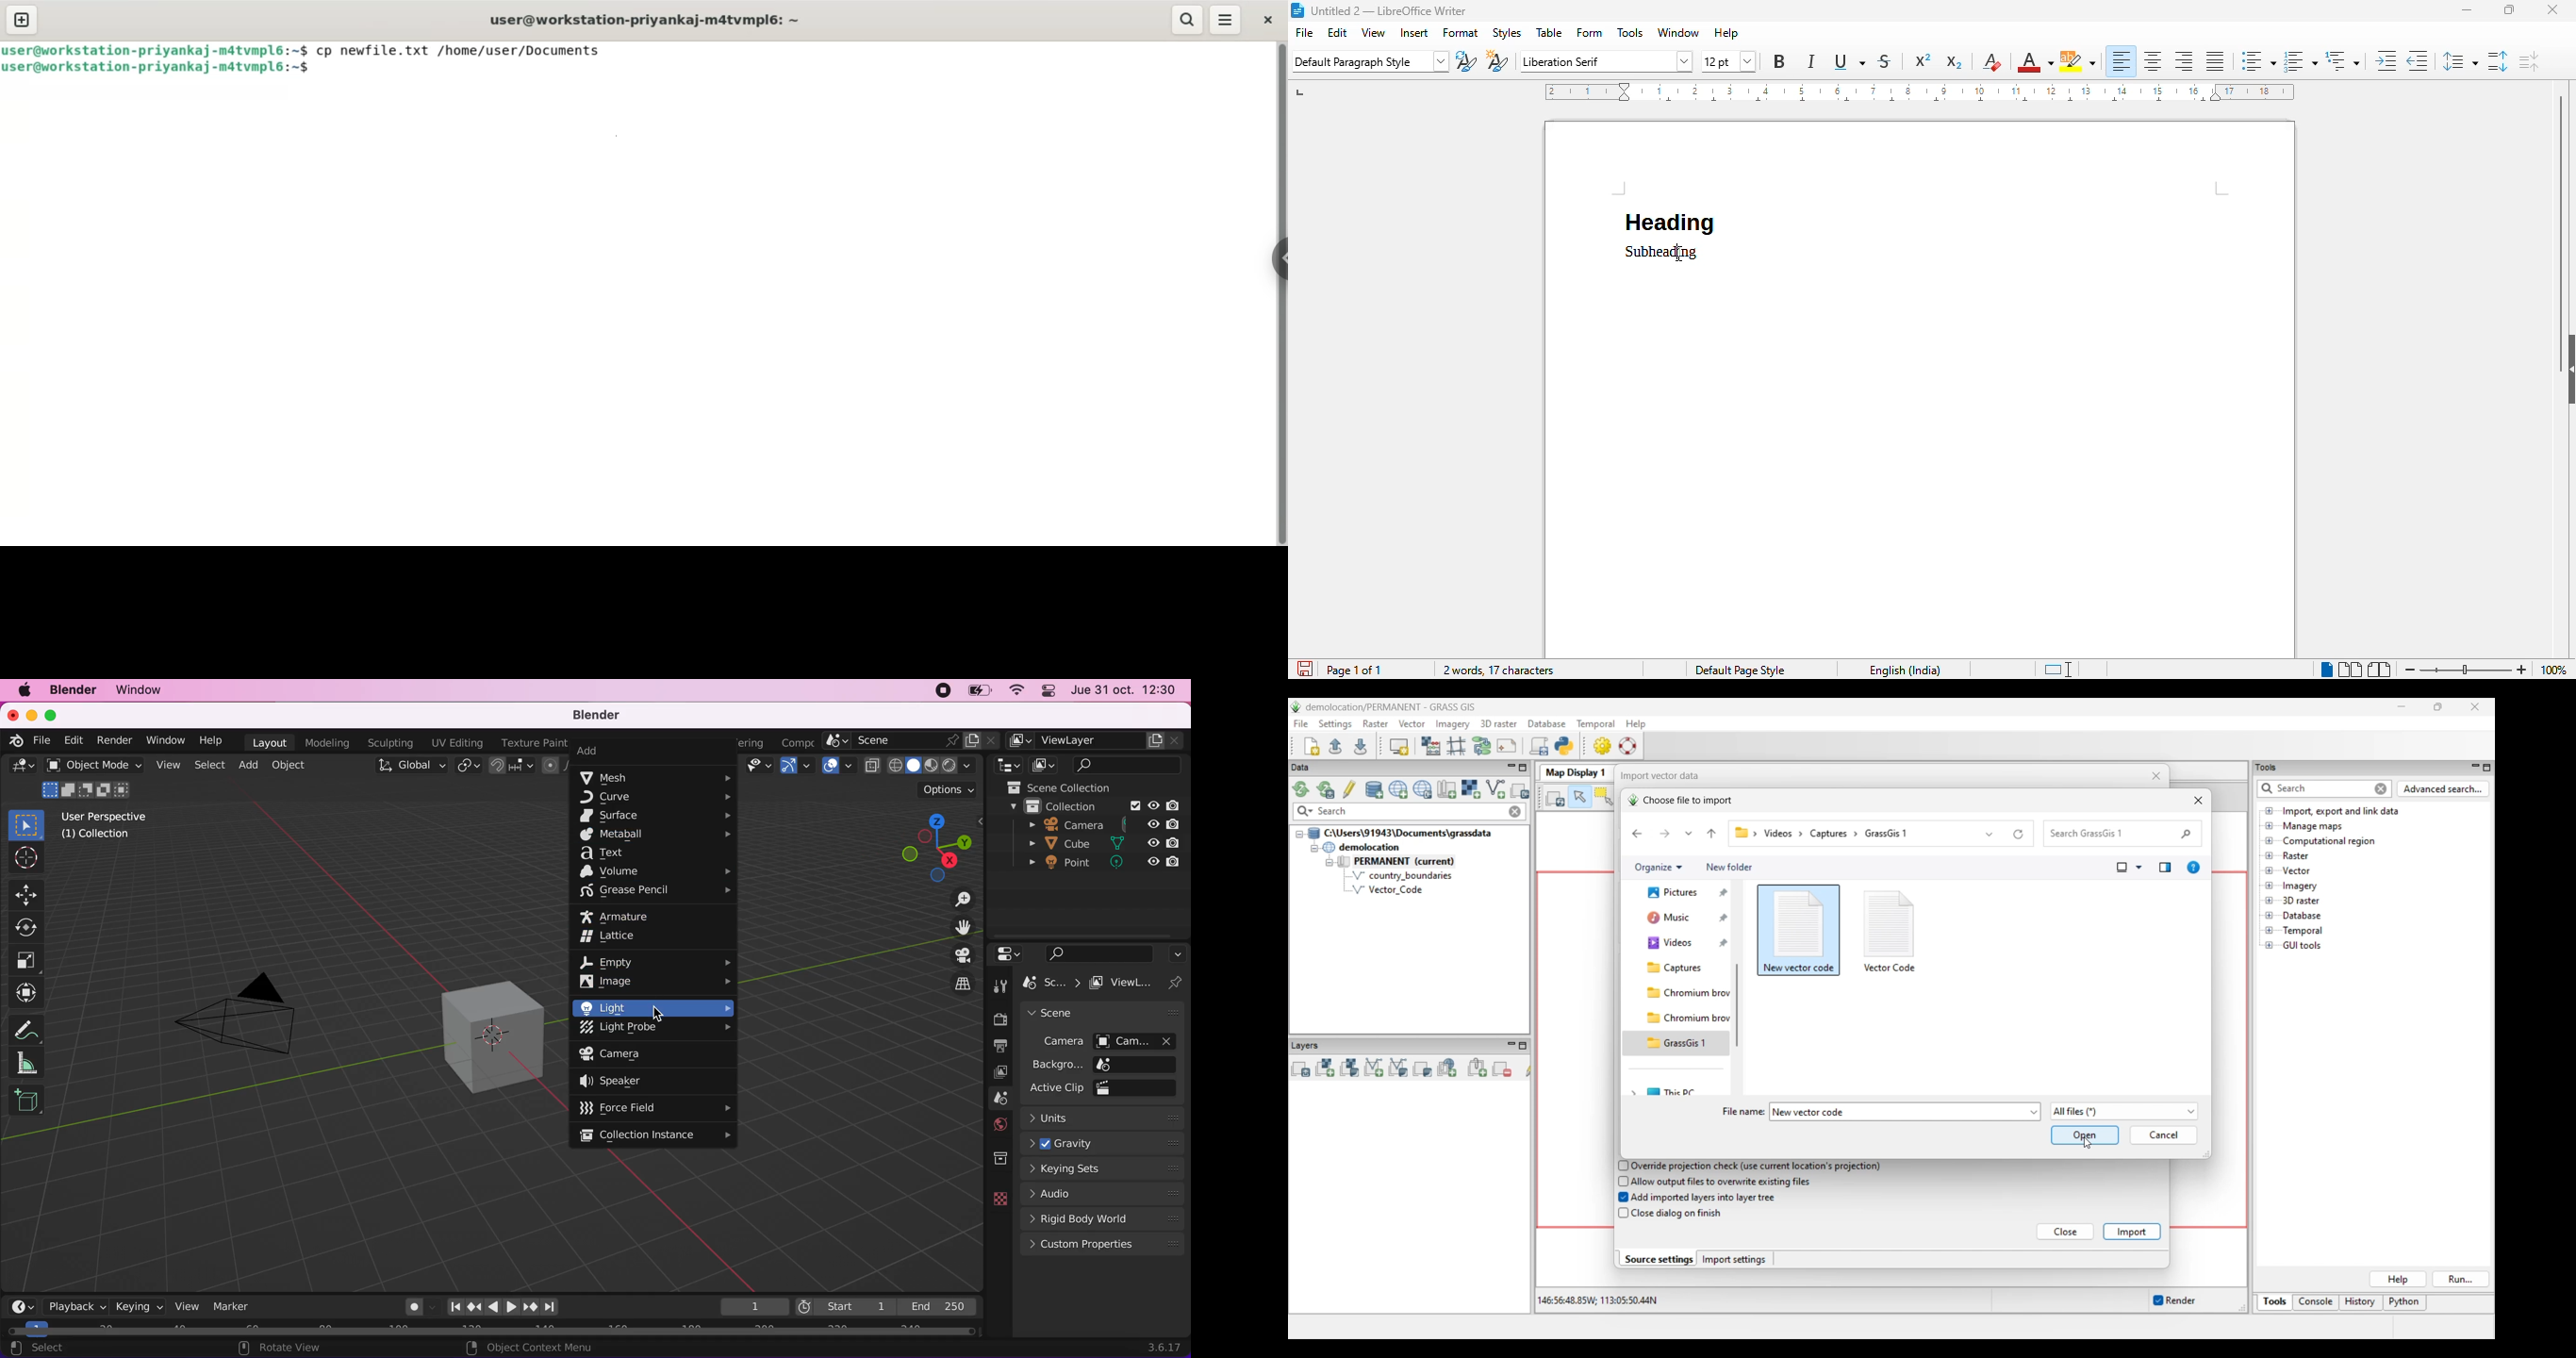  Describe the element at coordinates (1304, 32) in the screenshot. I see `file` at that location.